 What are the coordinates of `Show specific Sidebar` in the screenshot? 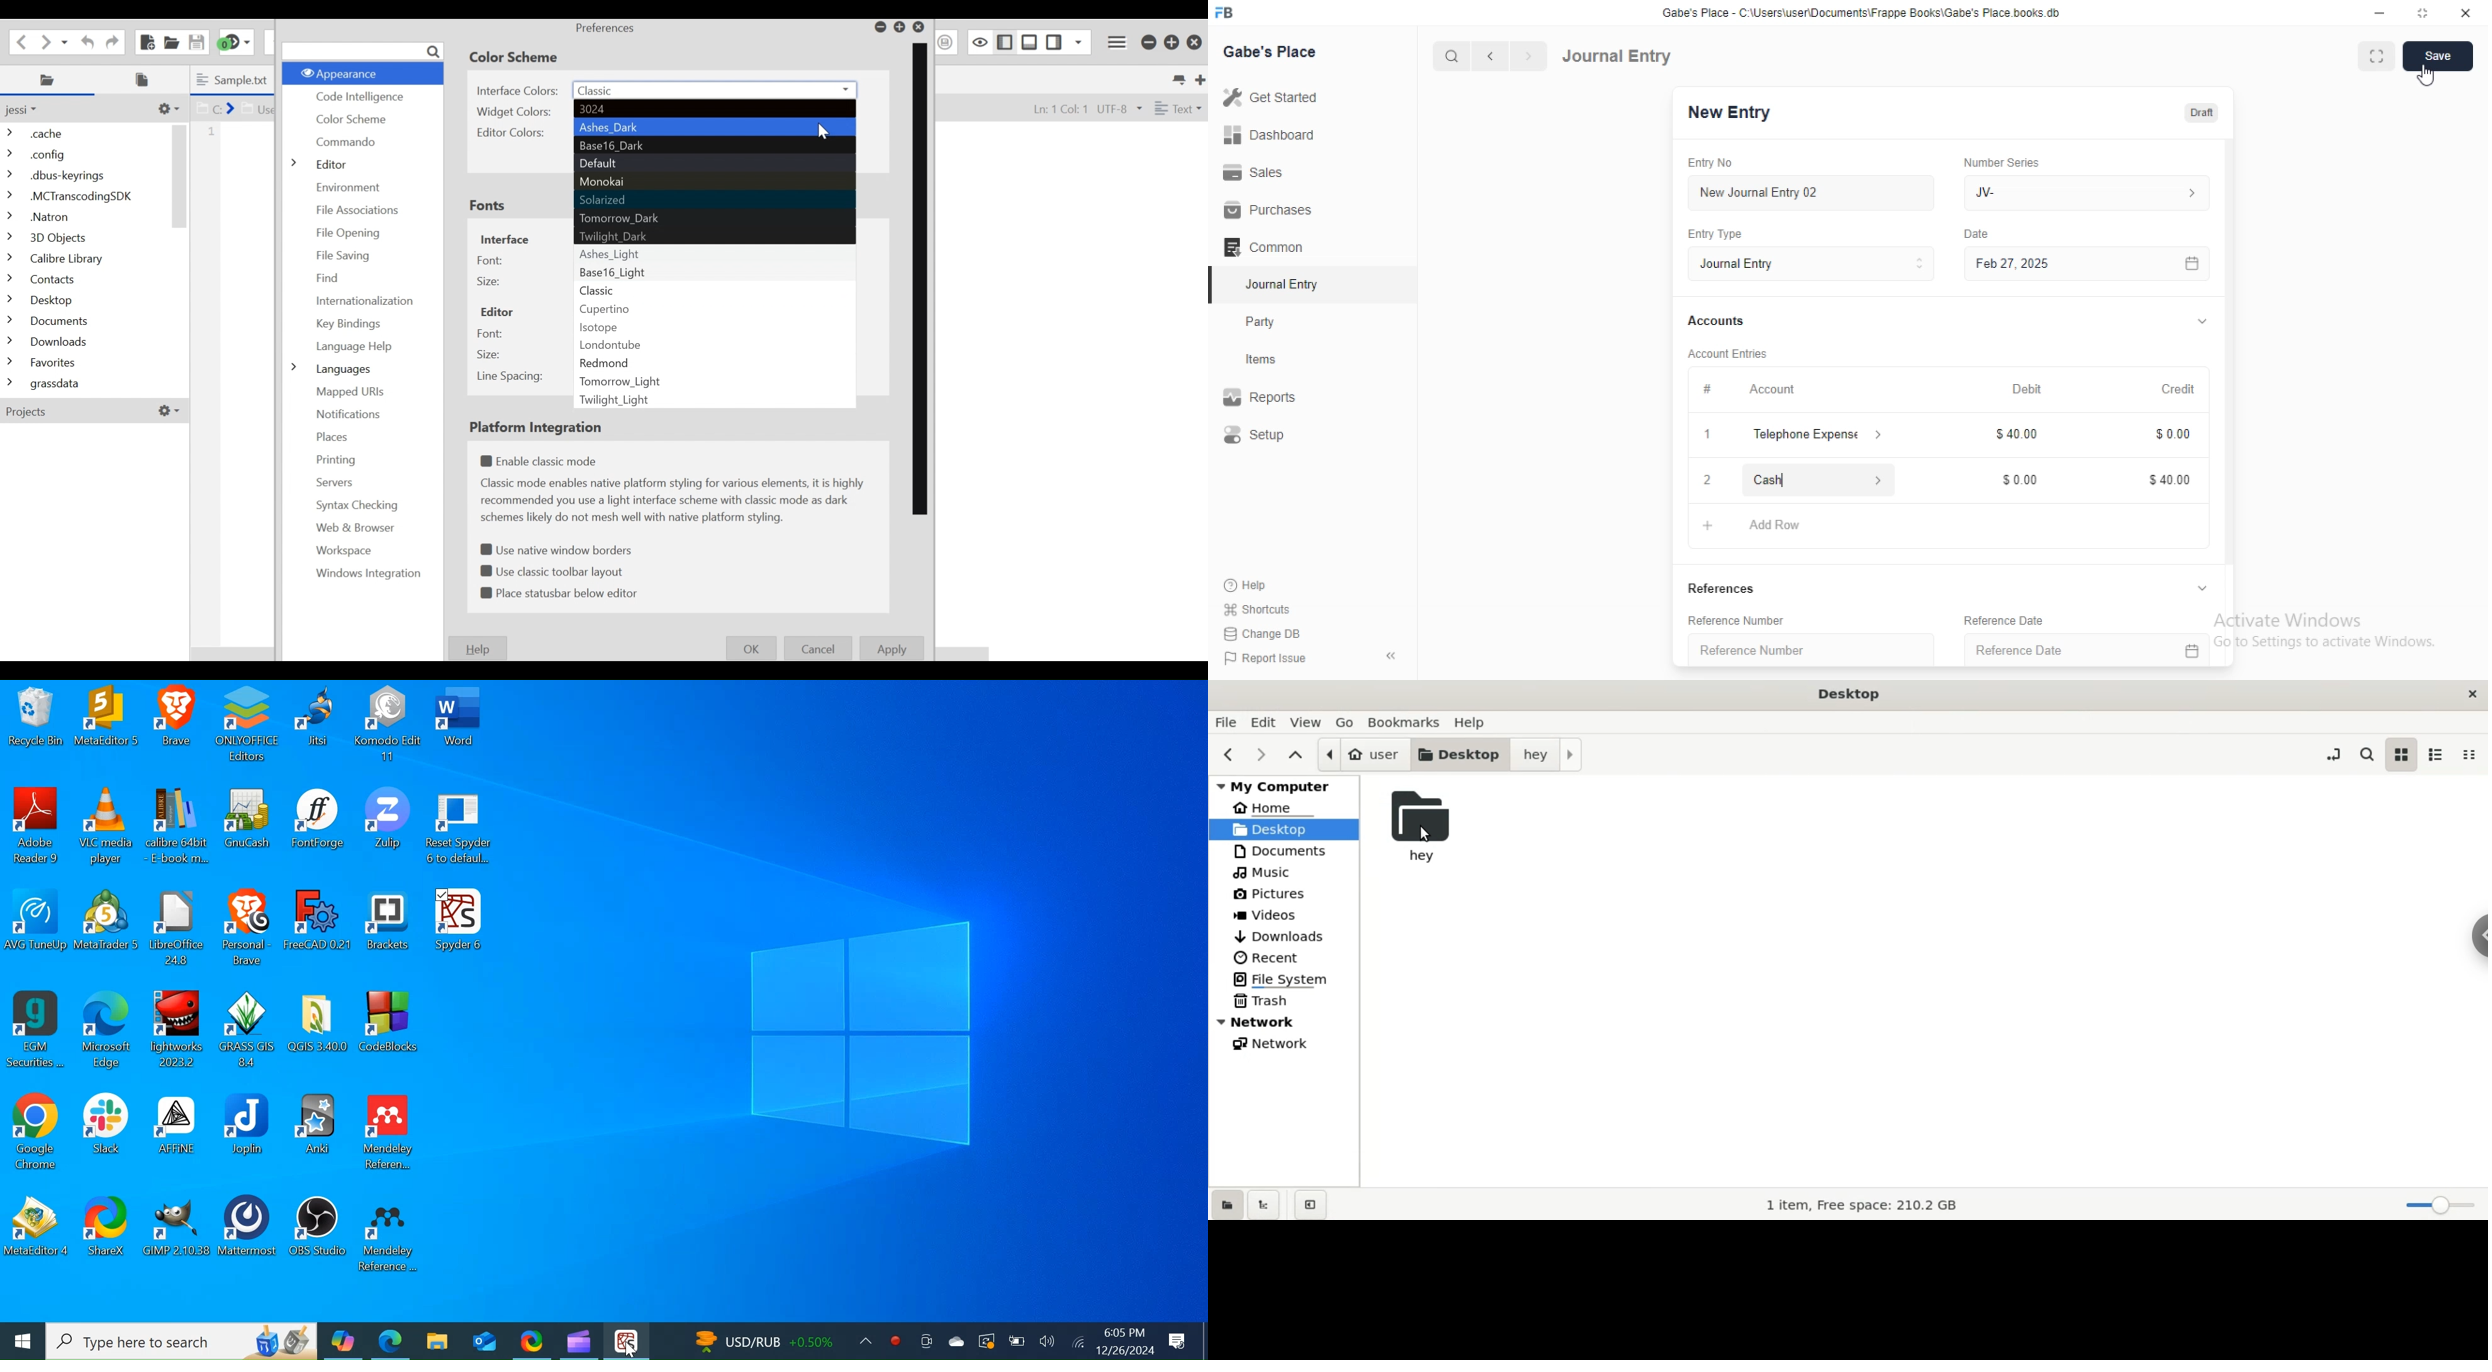 It's located at (1080, 42).